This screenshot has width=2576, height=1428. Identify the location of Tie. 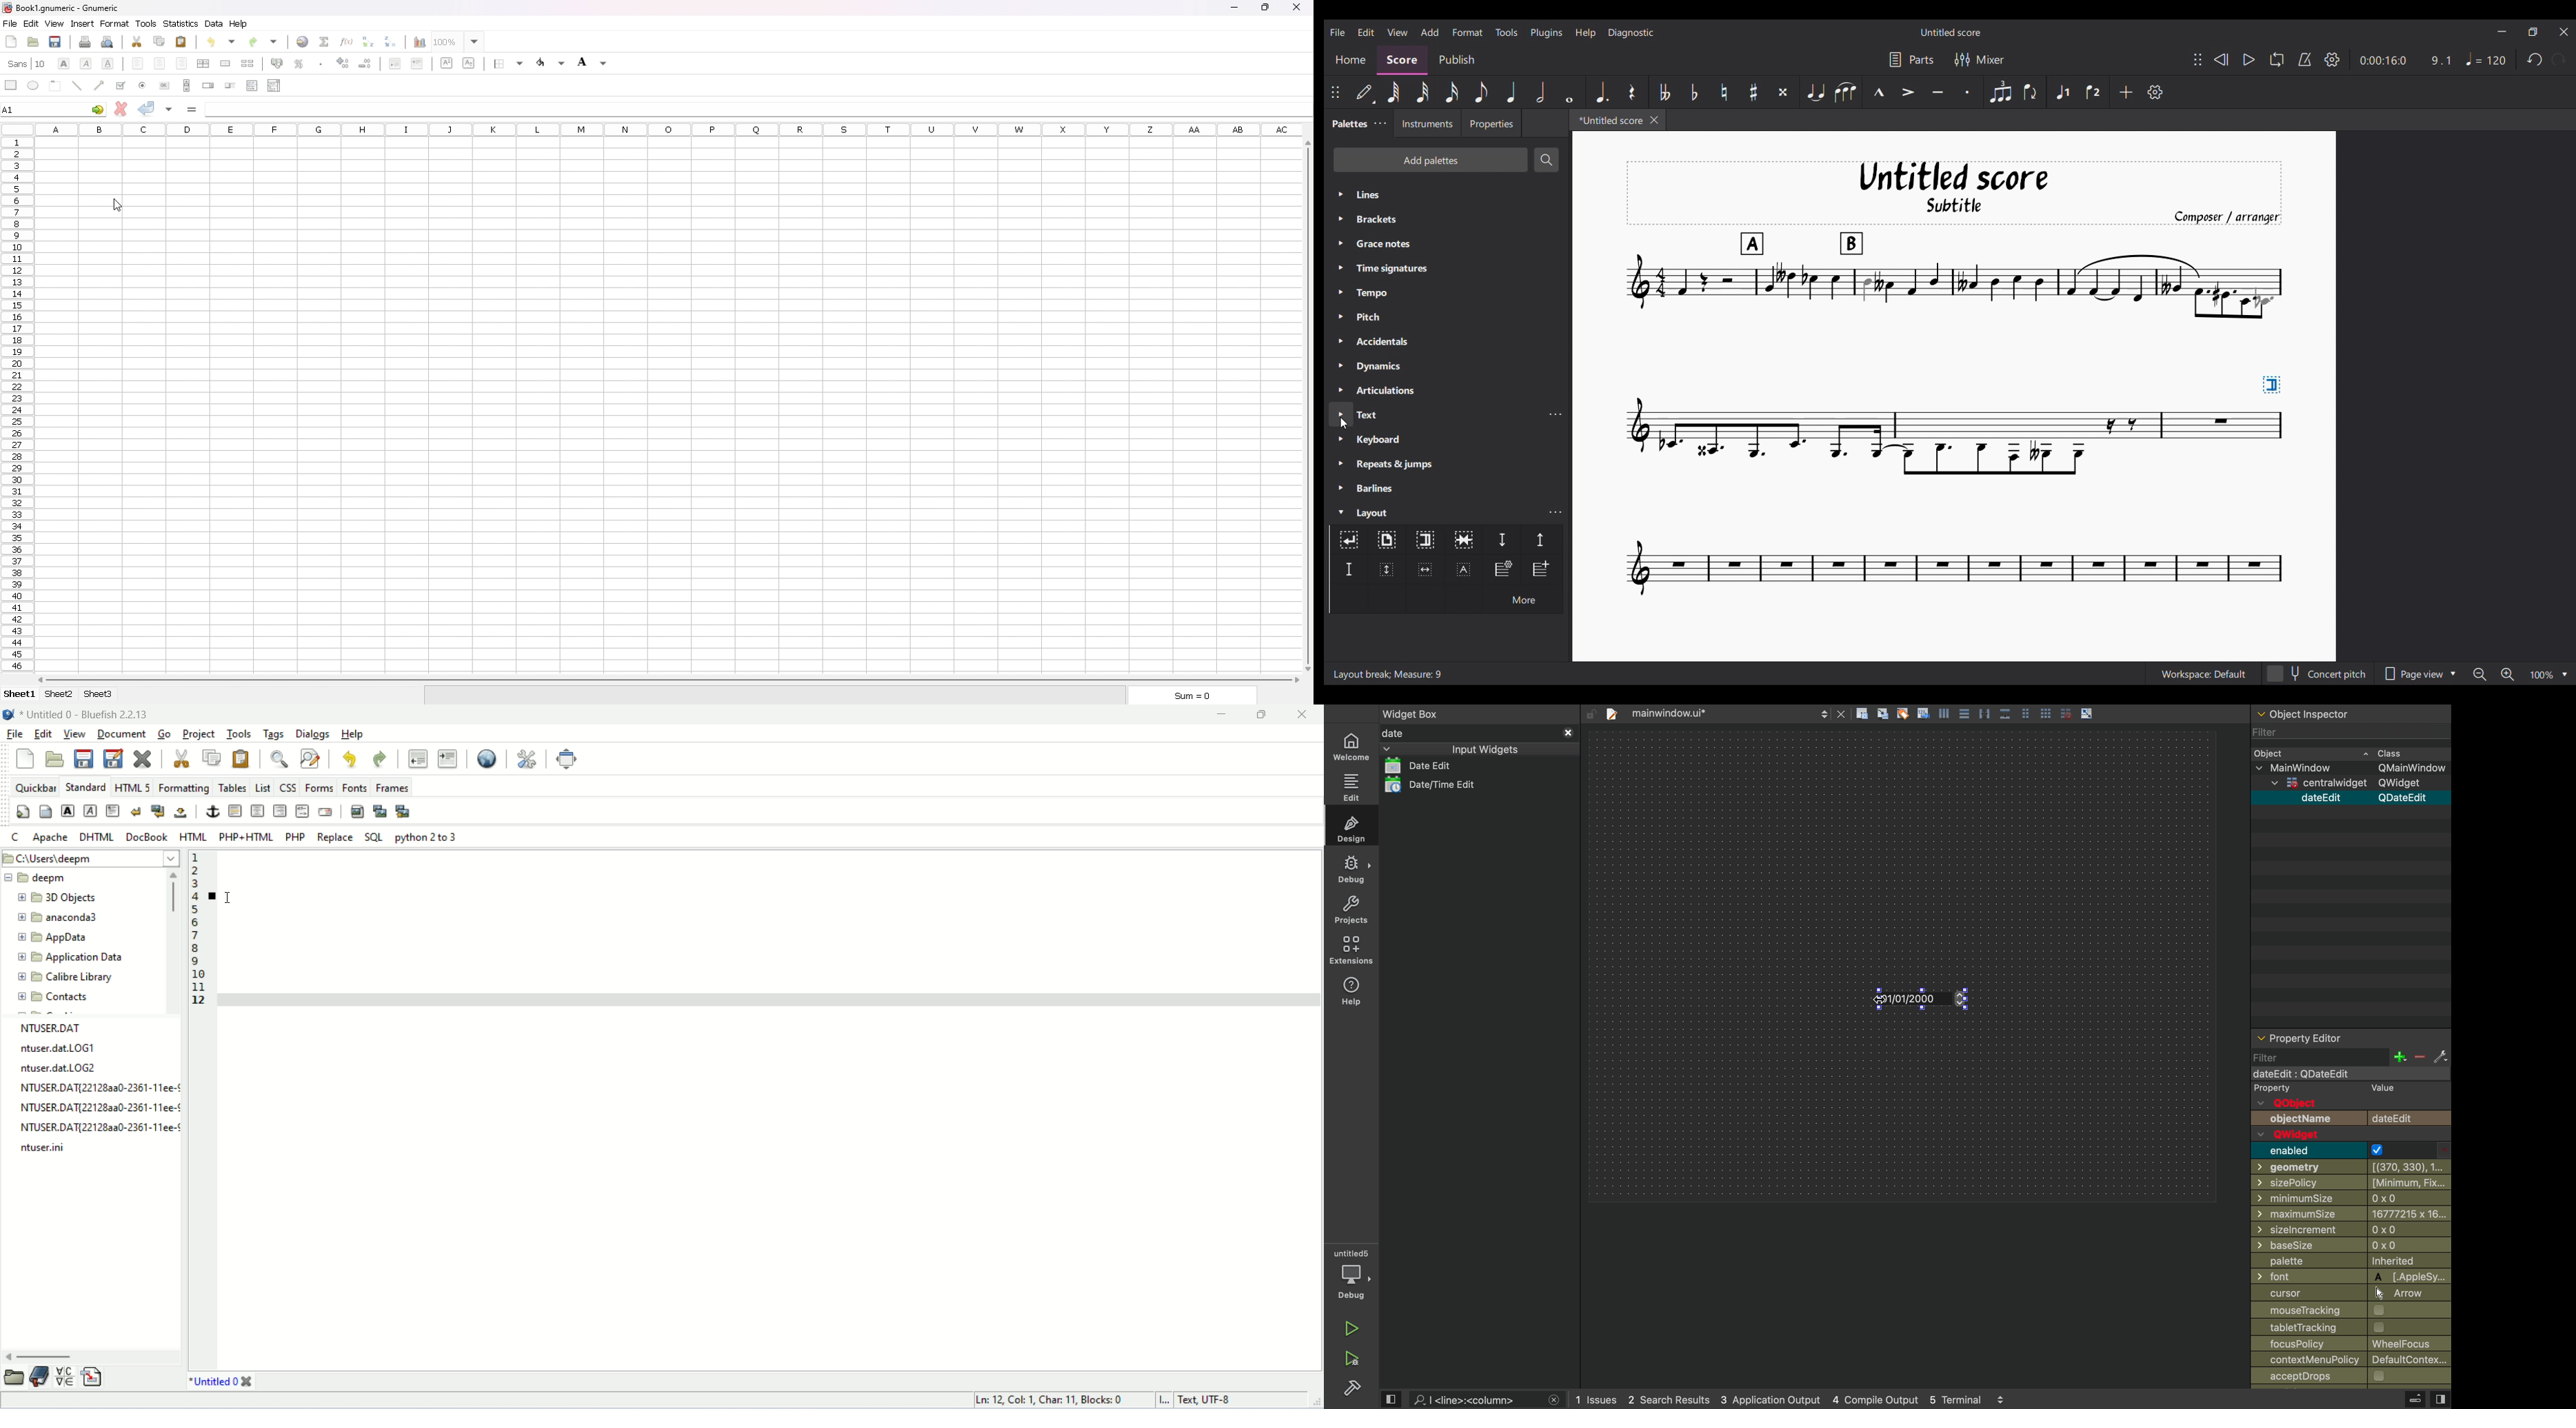
(1815, 91).